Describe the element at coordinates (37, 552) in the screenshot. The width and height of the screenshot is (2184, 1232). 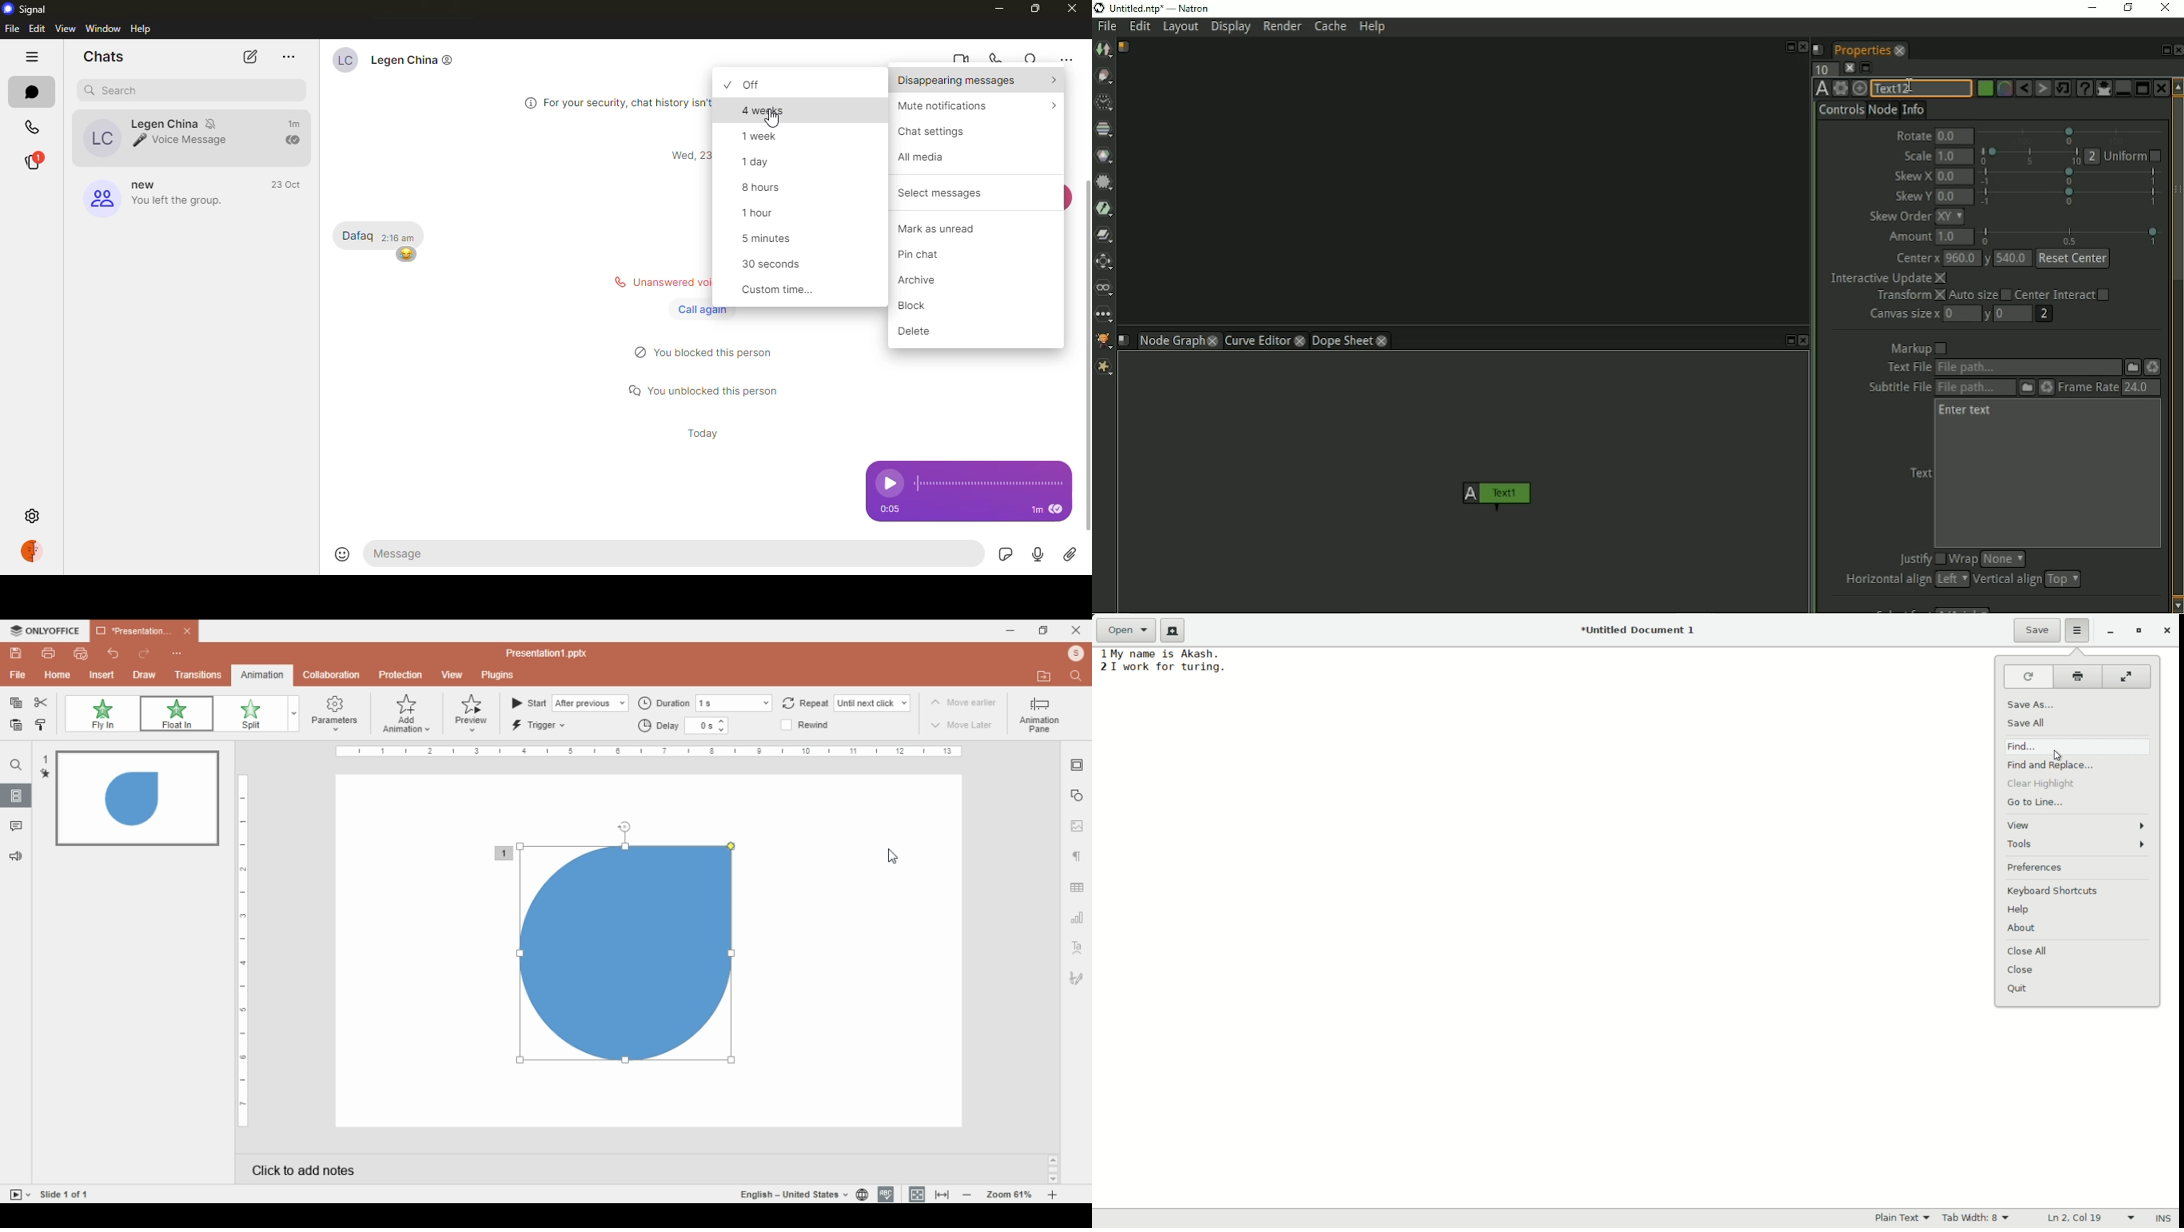
I see `profile` at that location.